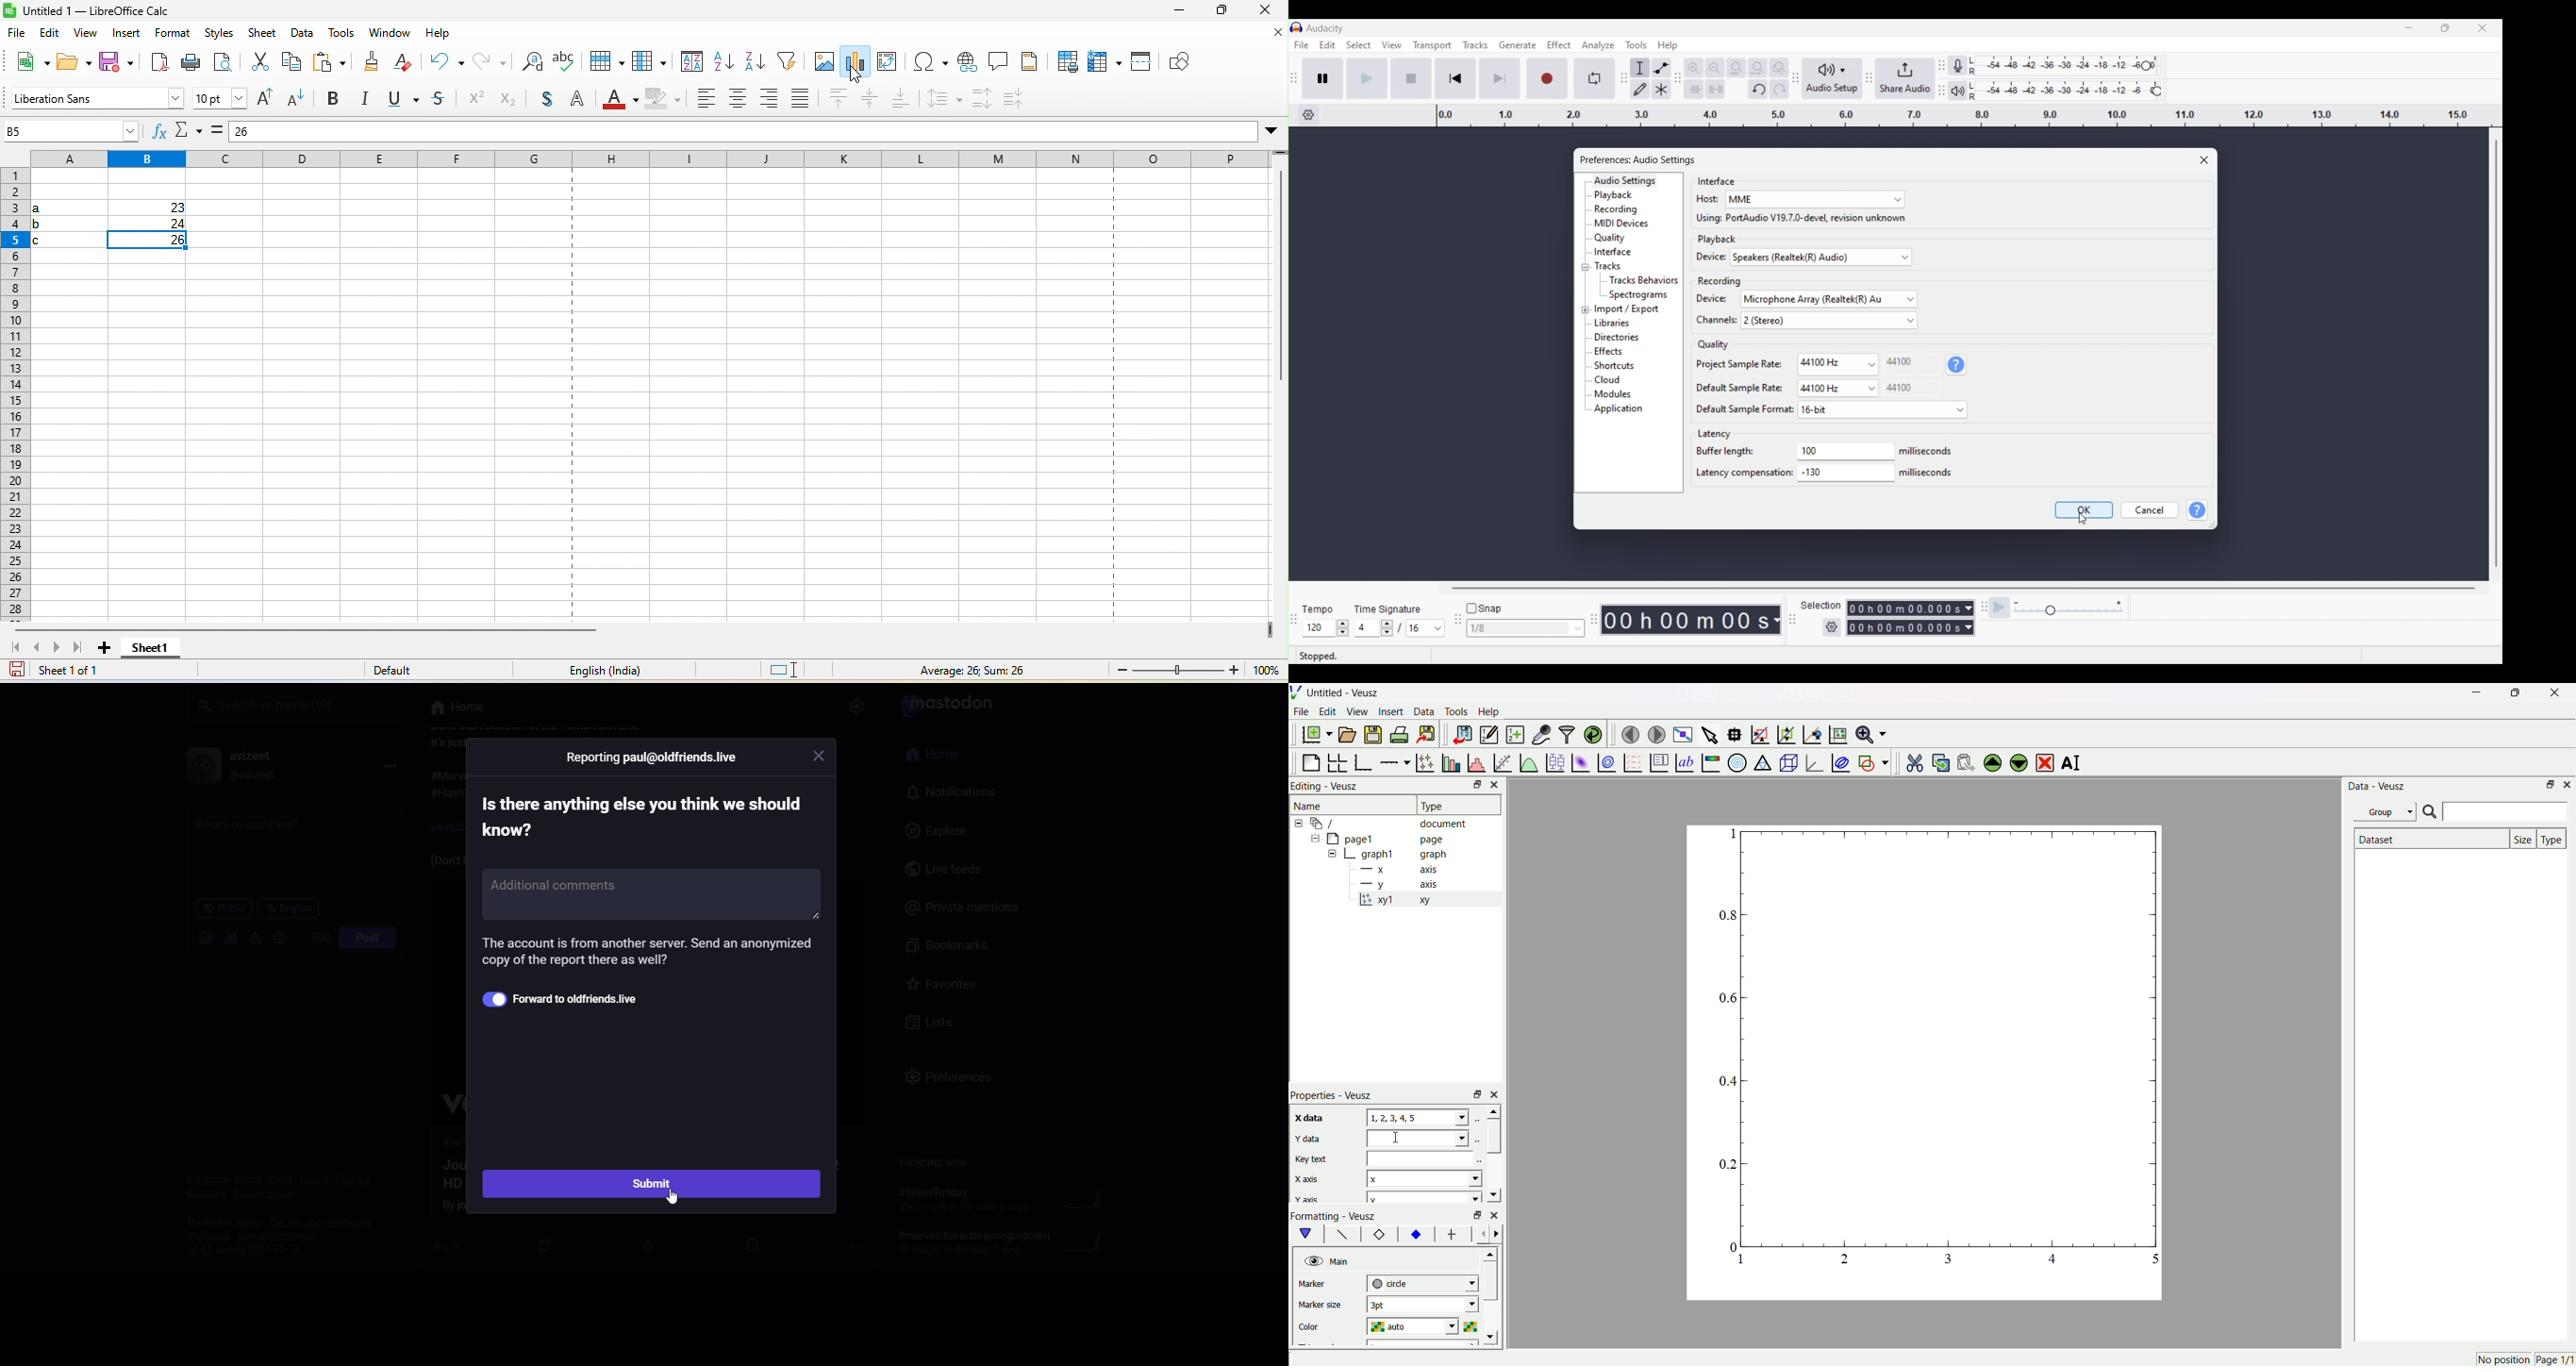 The image size is (2576, 1372). Describe the element at coordinates (1735, 364) in the screenshot. I see `| Project Sample Rate:` at that location.